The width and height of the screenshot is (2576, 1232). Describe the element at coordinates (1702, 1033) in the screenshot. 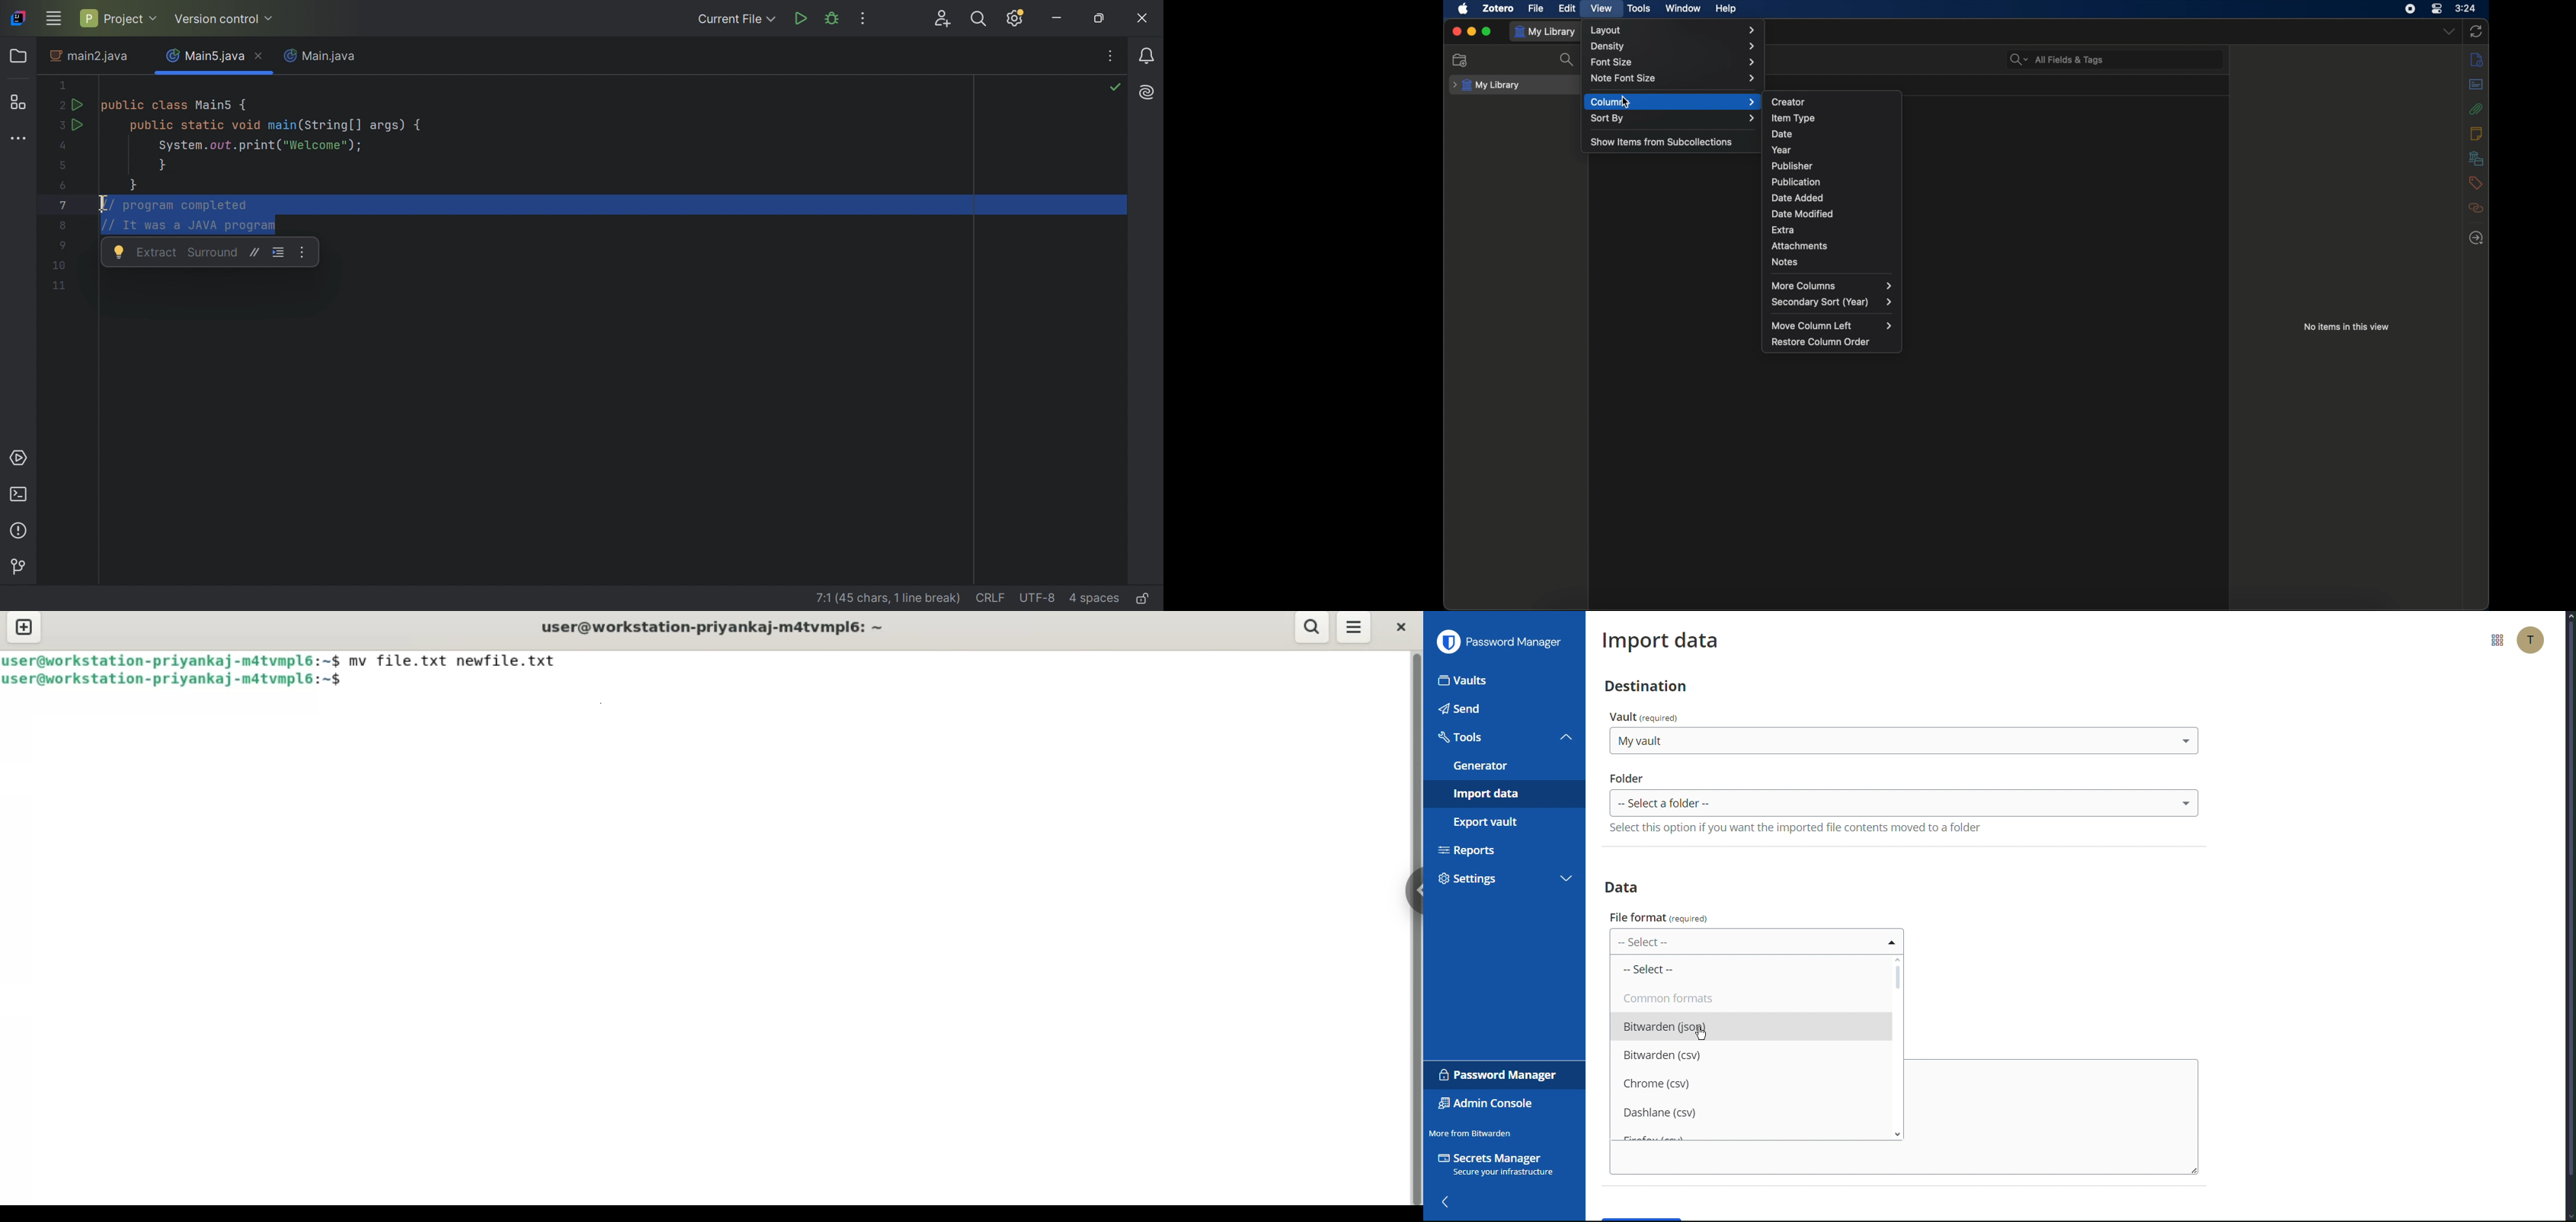

I see `cursor` at that location.